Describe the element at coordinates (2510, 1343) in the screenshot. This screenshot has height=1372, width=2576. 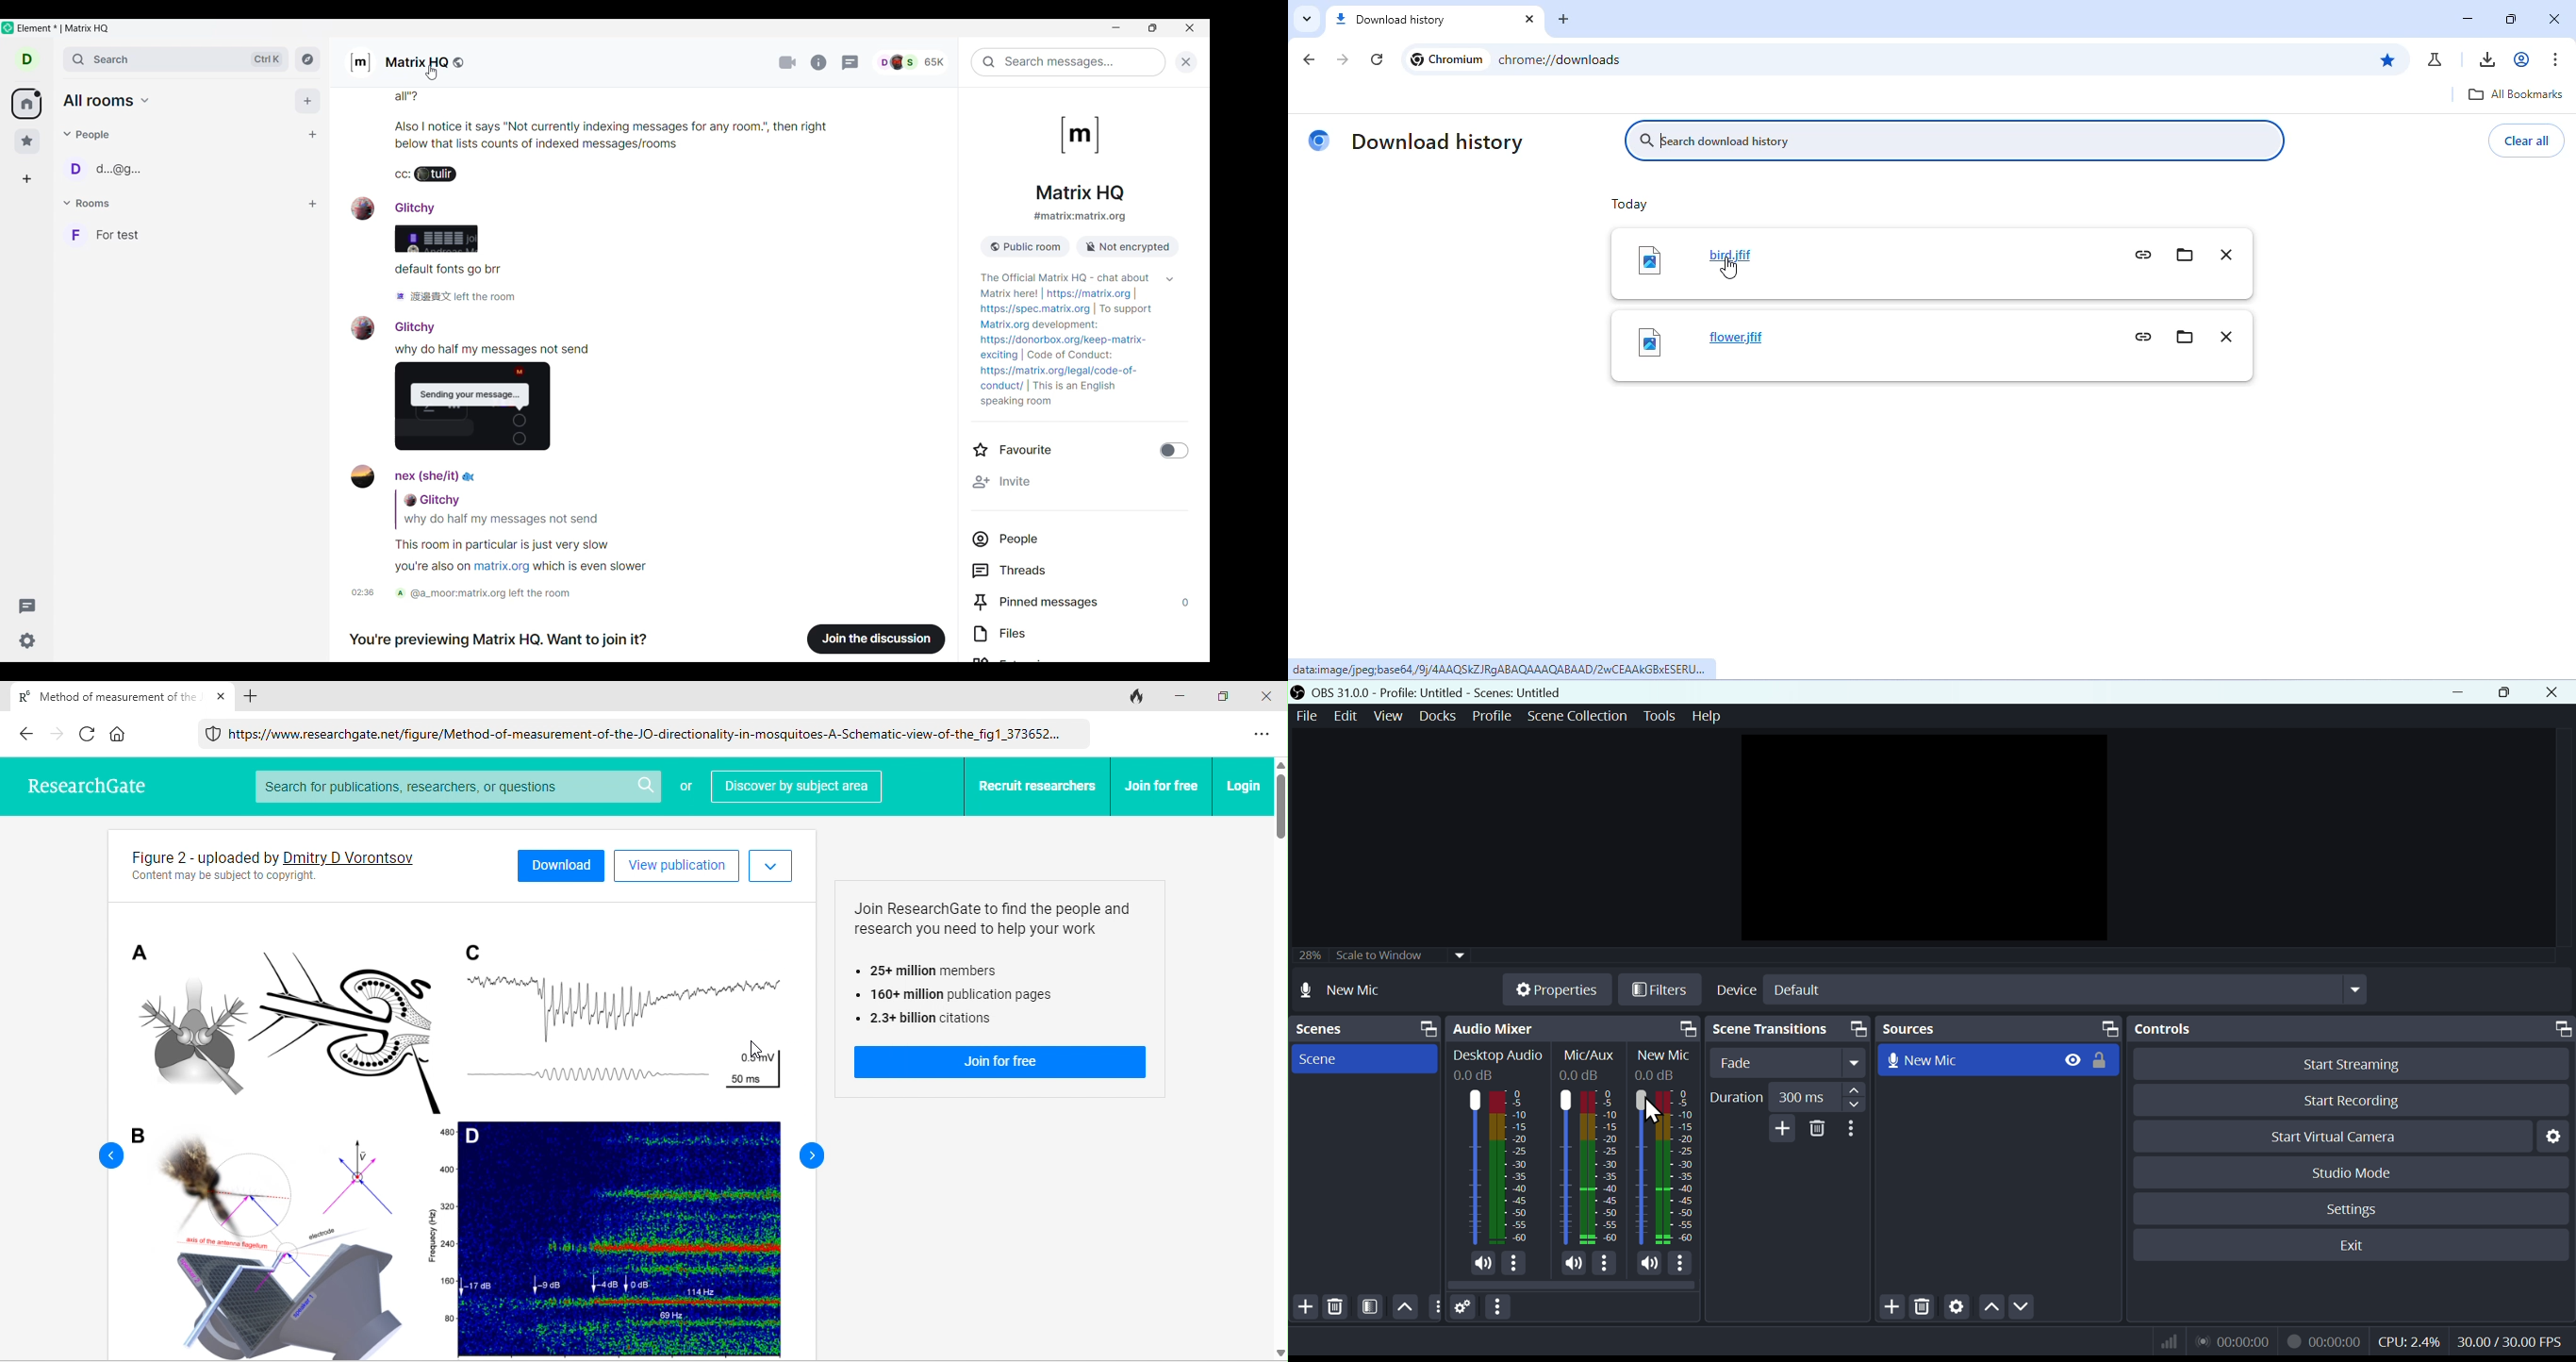
I see `Frame Per Second` at that location.